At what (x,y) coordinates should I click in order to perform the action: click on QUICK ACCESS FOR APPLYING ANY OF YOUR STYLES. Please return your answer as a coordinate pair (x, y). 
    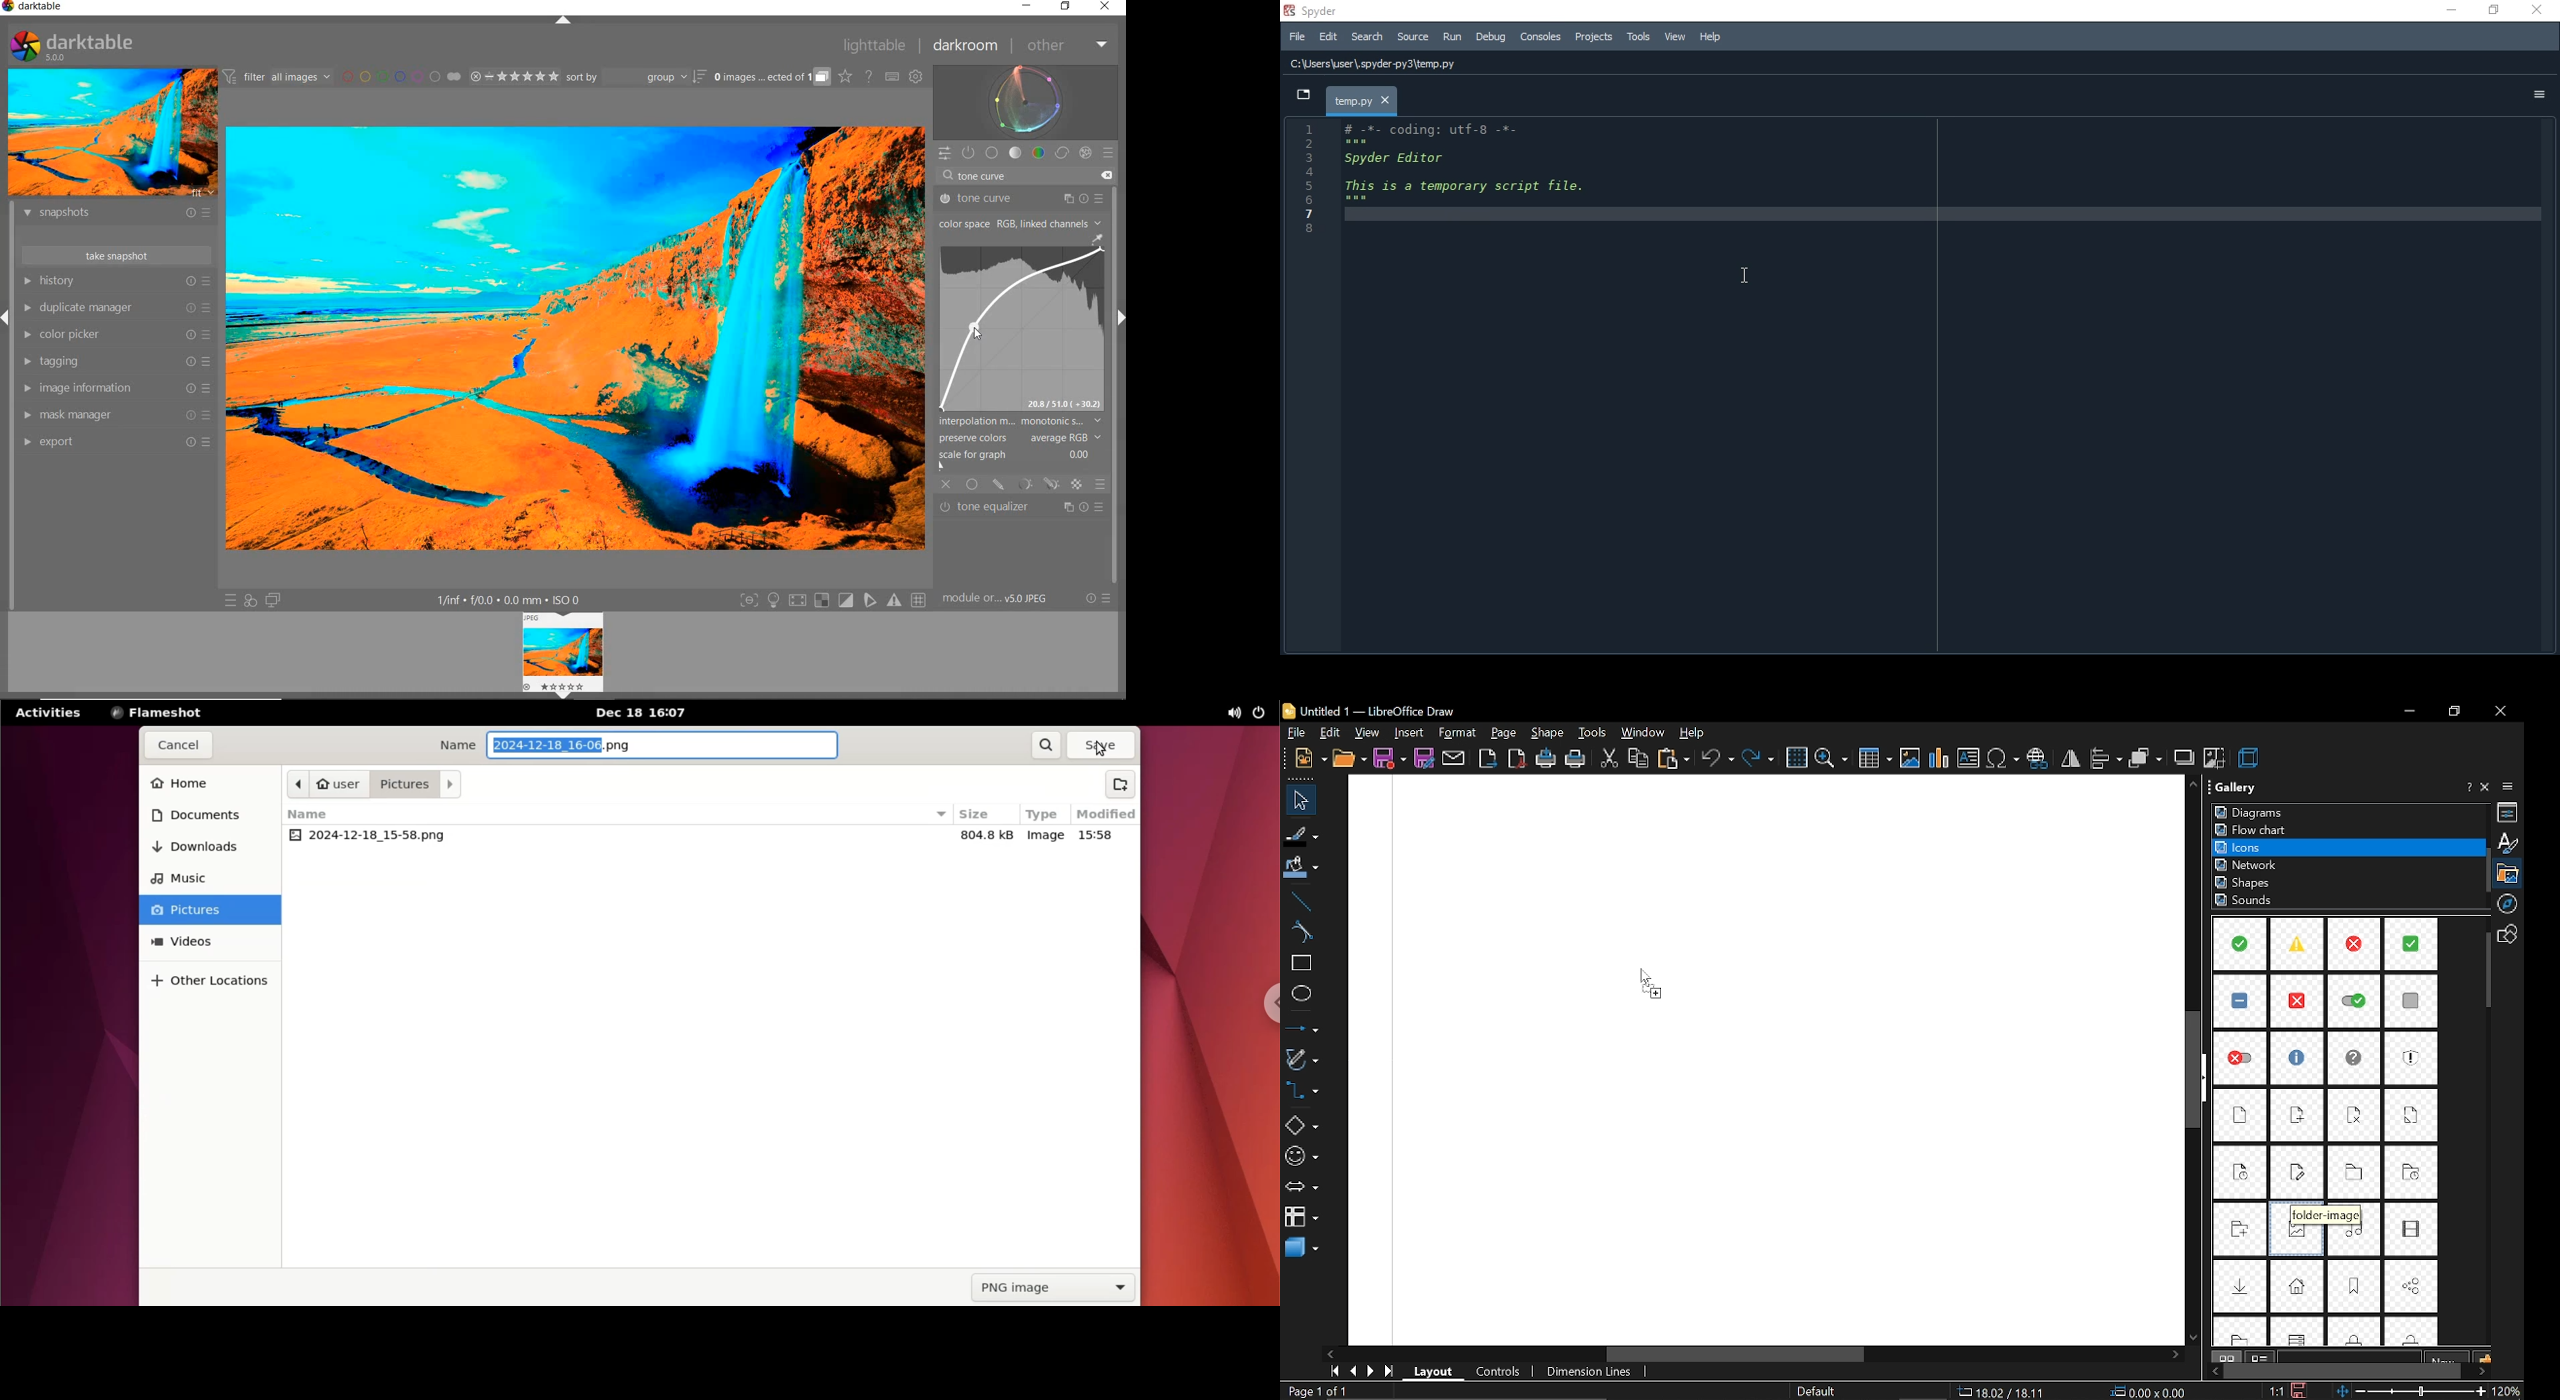
    Looking at the image, I should click on (249, 601).